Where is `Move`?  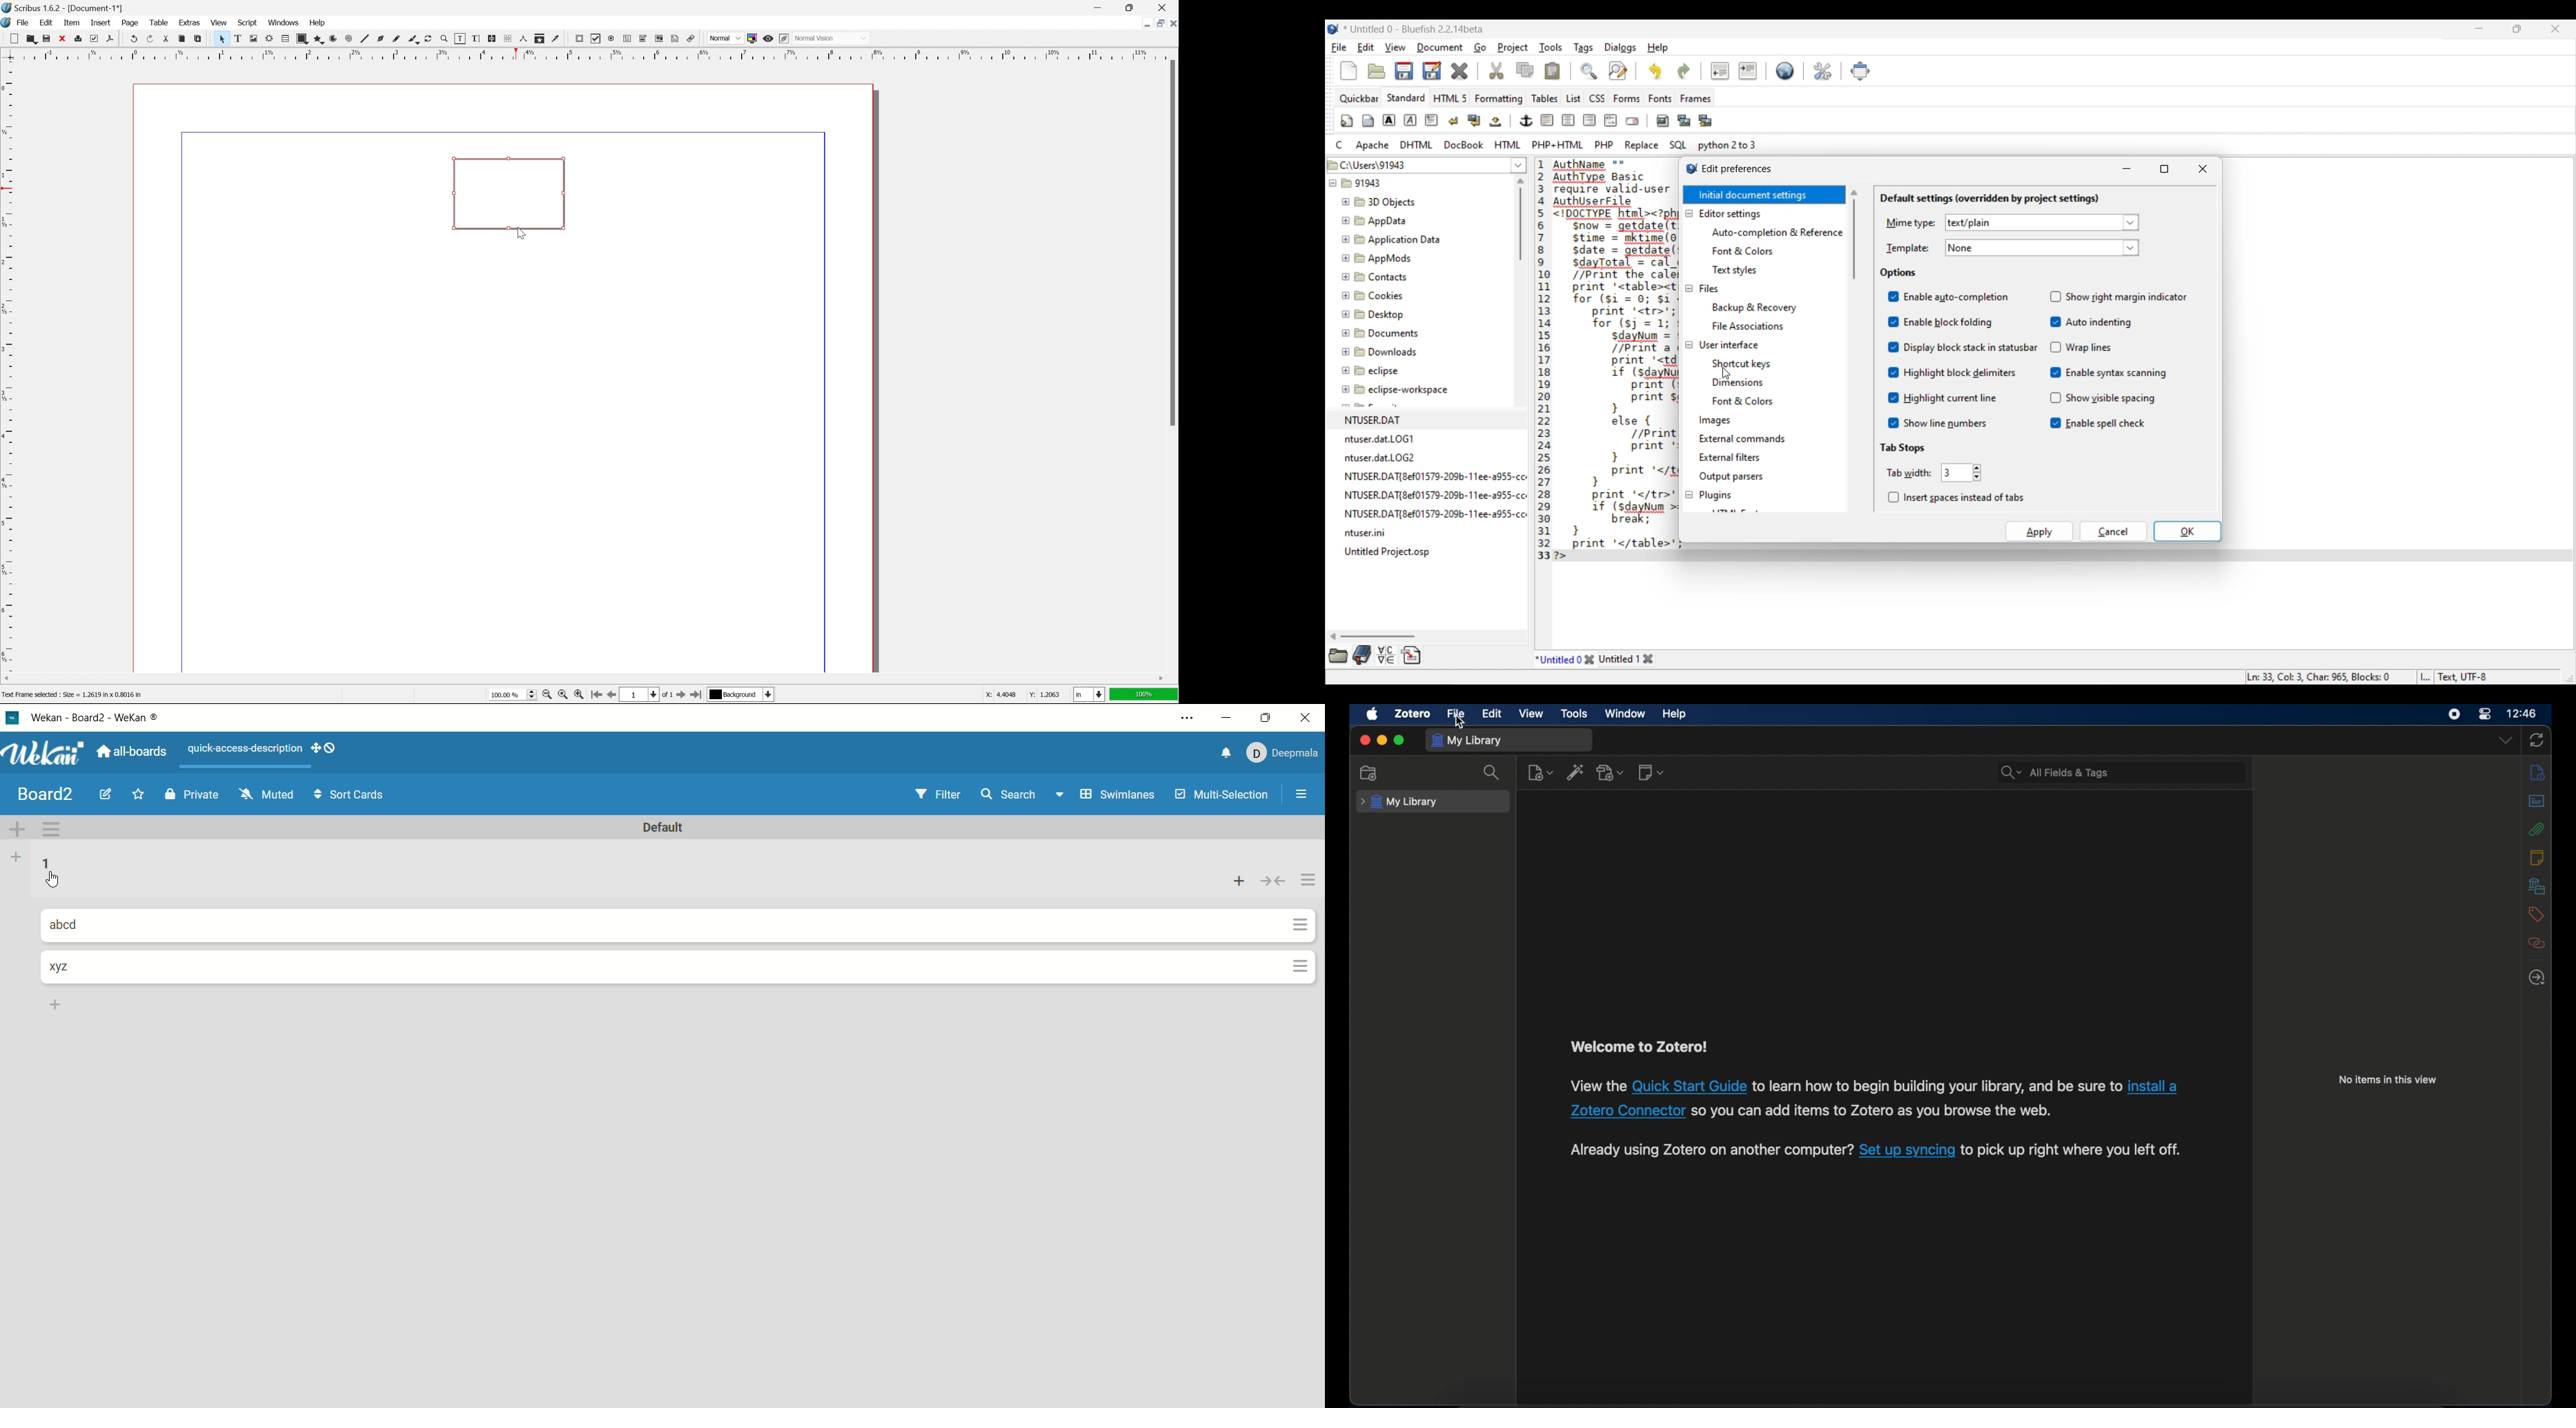
Move is located at coordinates (1860, 71).